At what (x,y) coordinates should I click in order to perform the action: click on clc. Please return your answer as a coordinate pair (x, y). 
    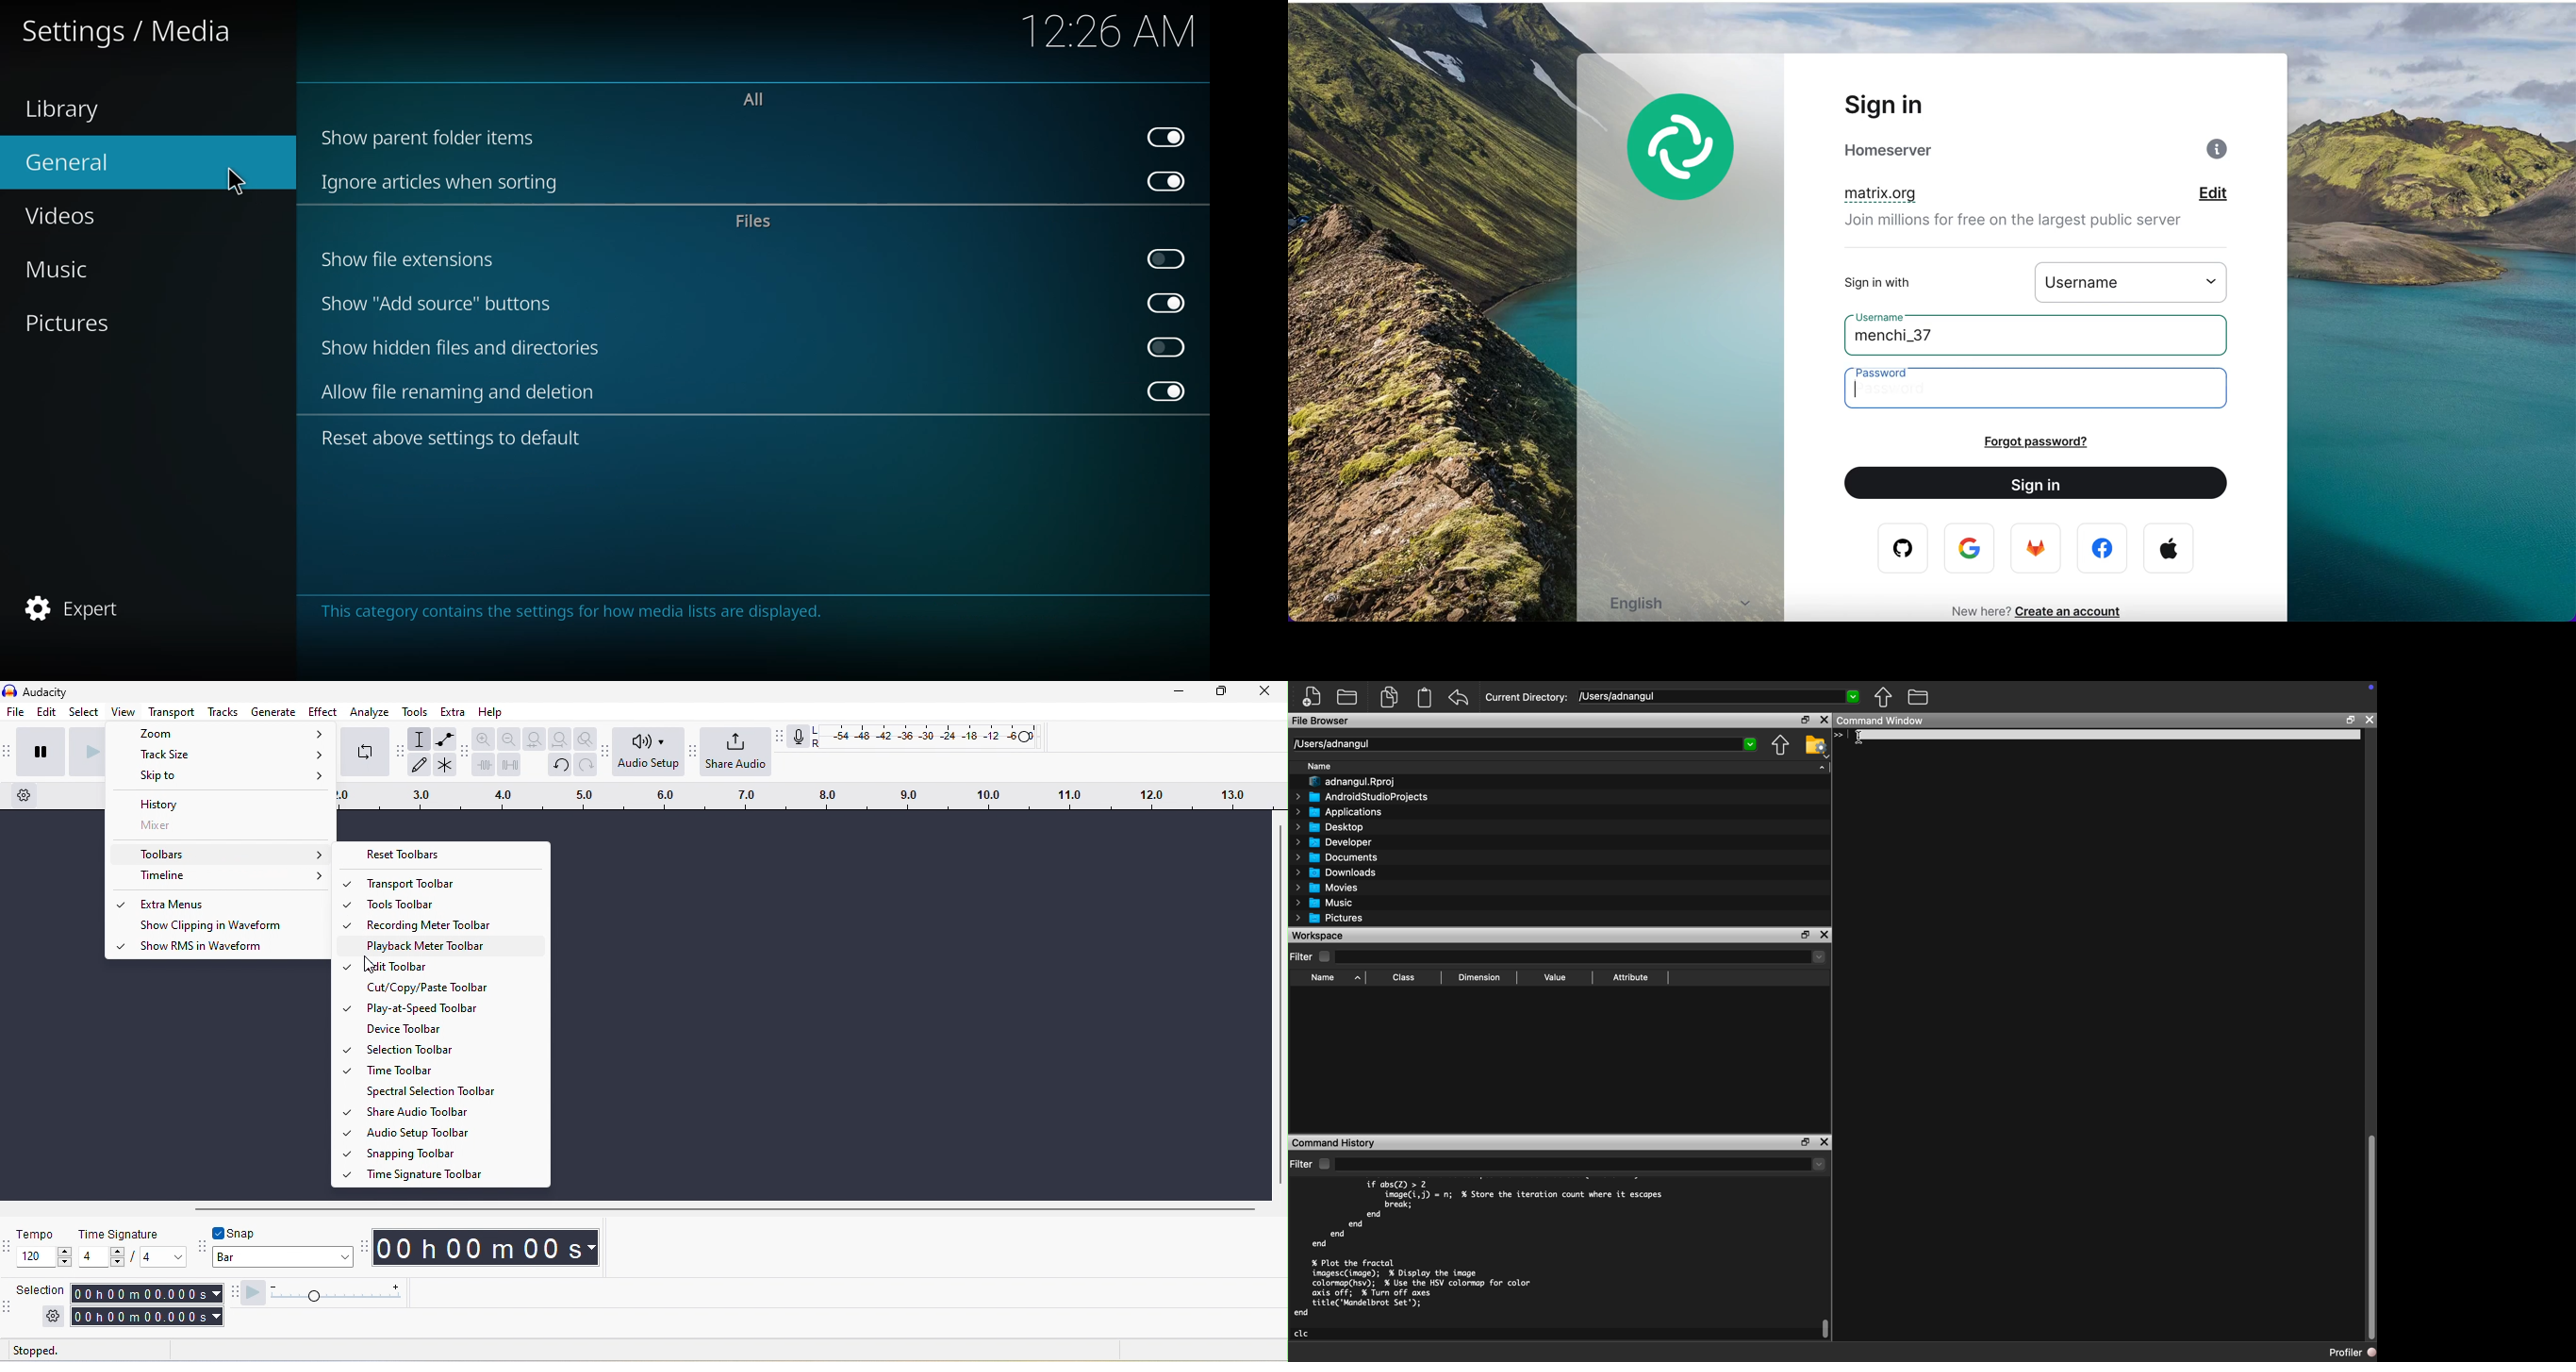
    Looking at the image, I should click on (1303, 1333).